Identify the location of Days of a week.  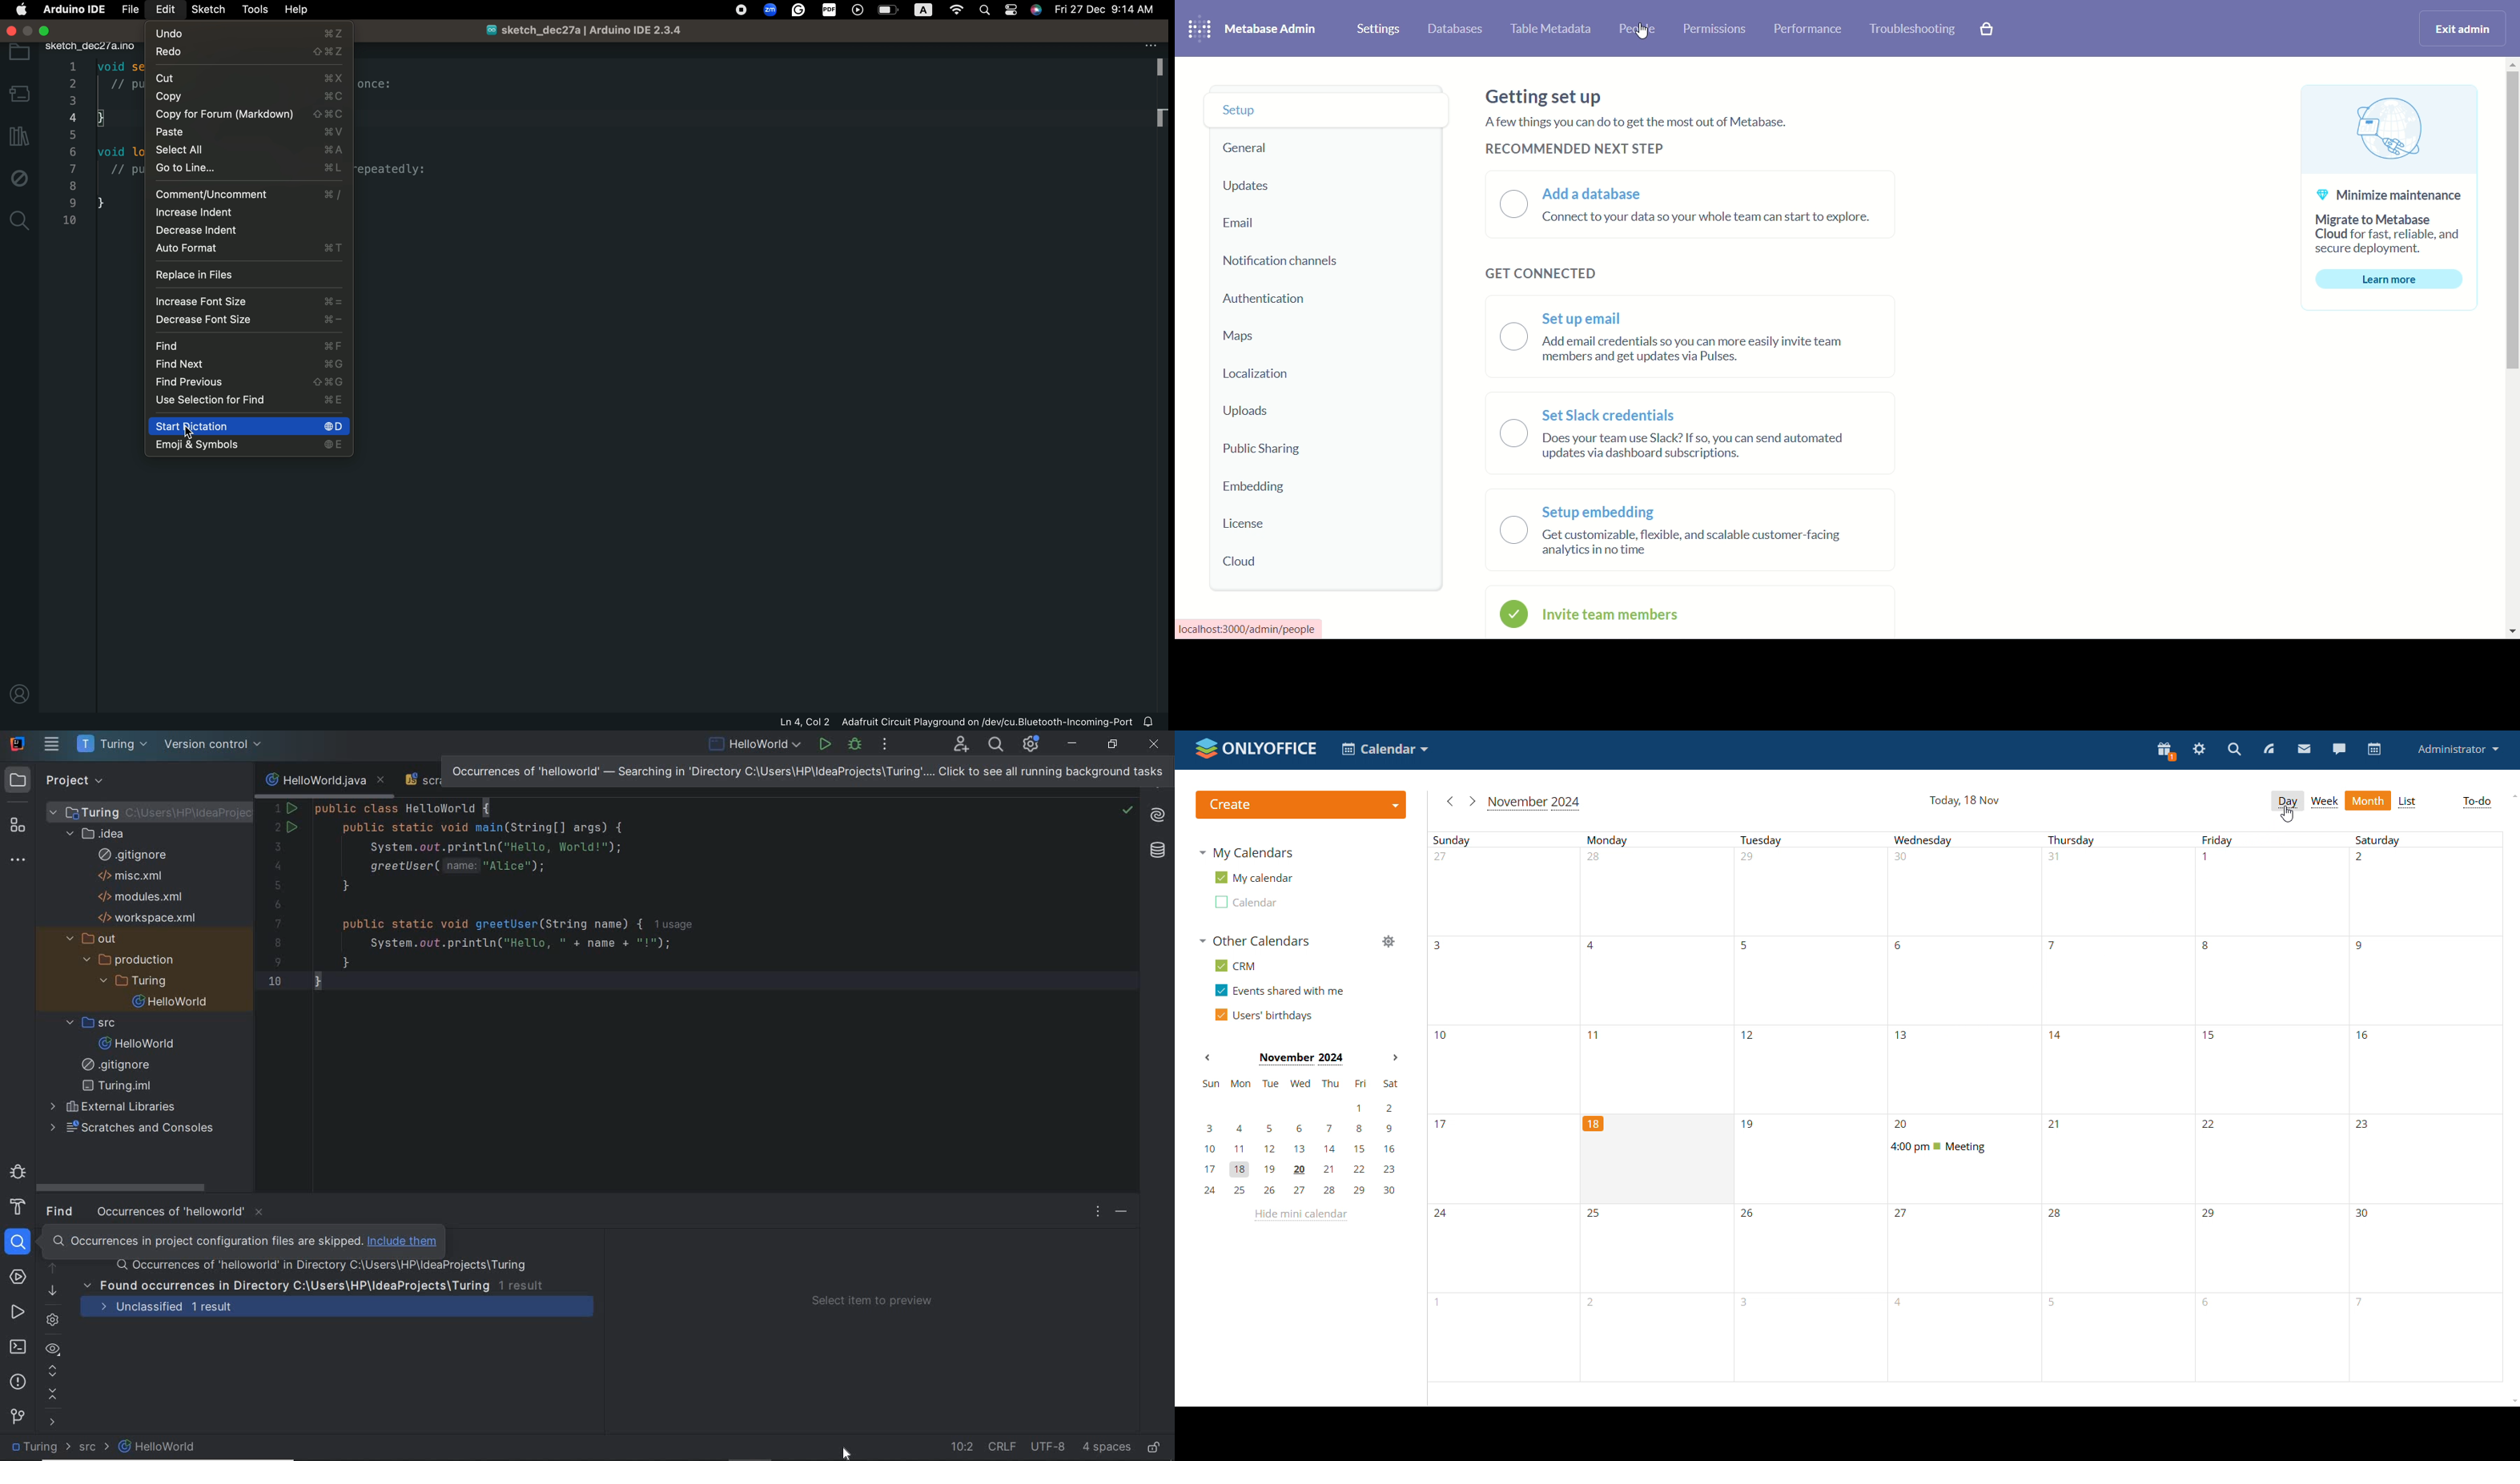
(1966, 839).